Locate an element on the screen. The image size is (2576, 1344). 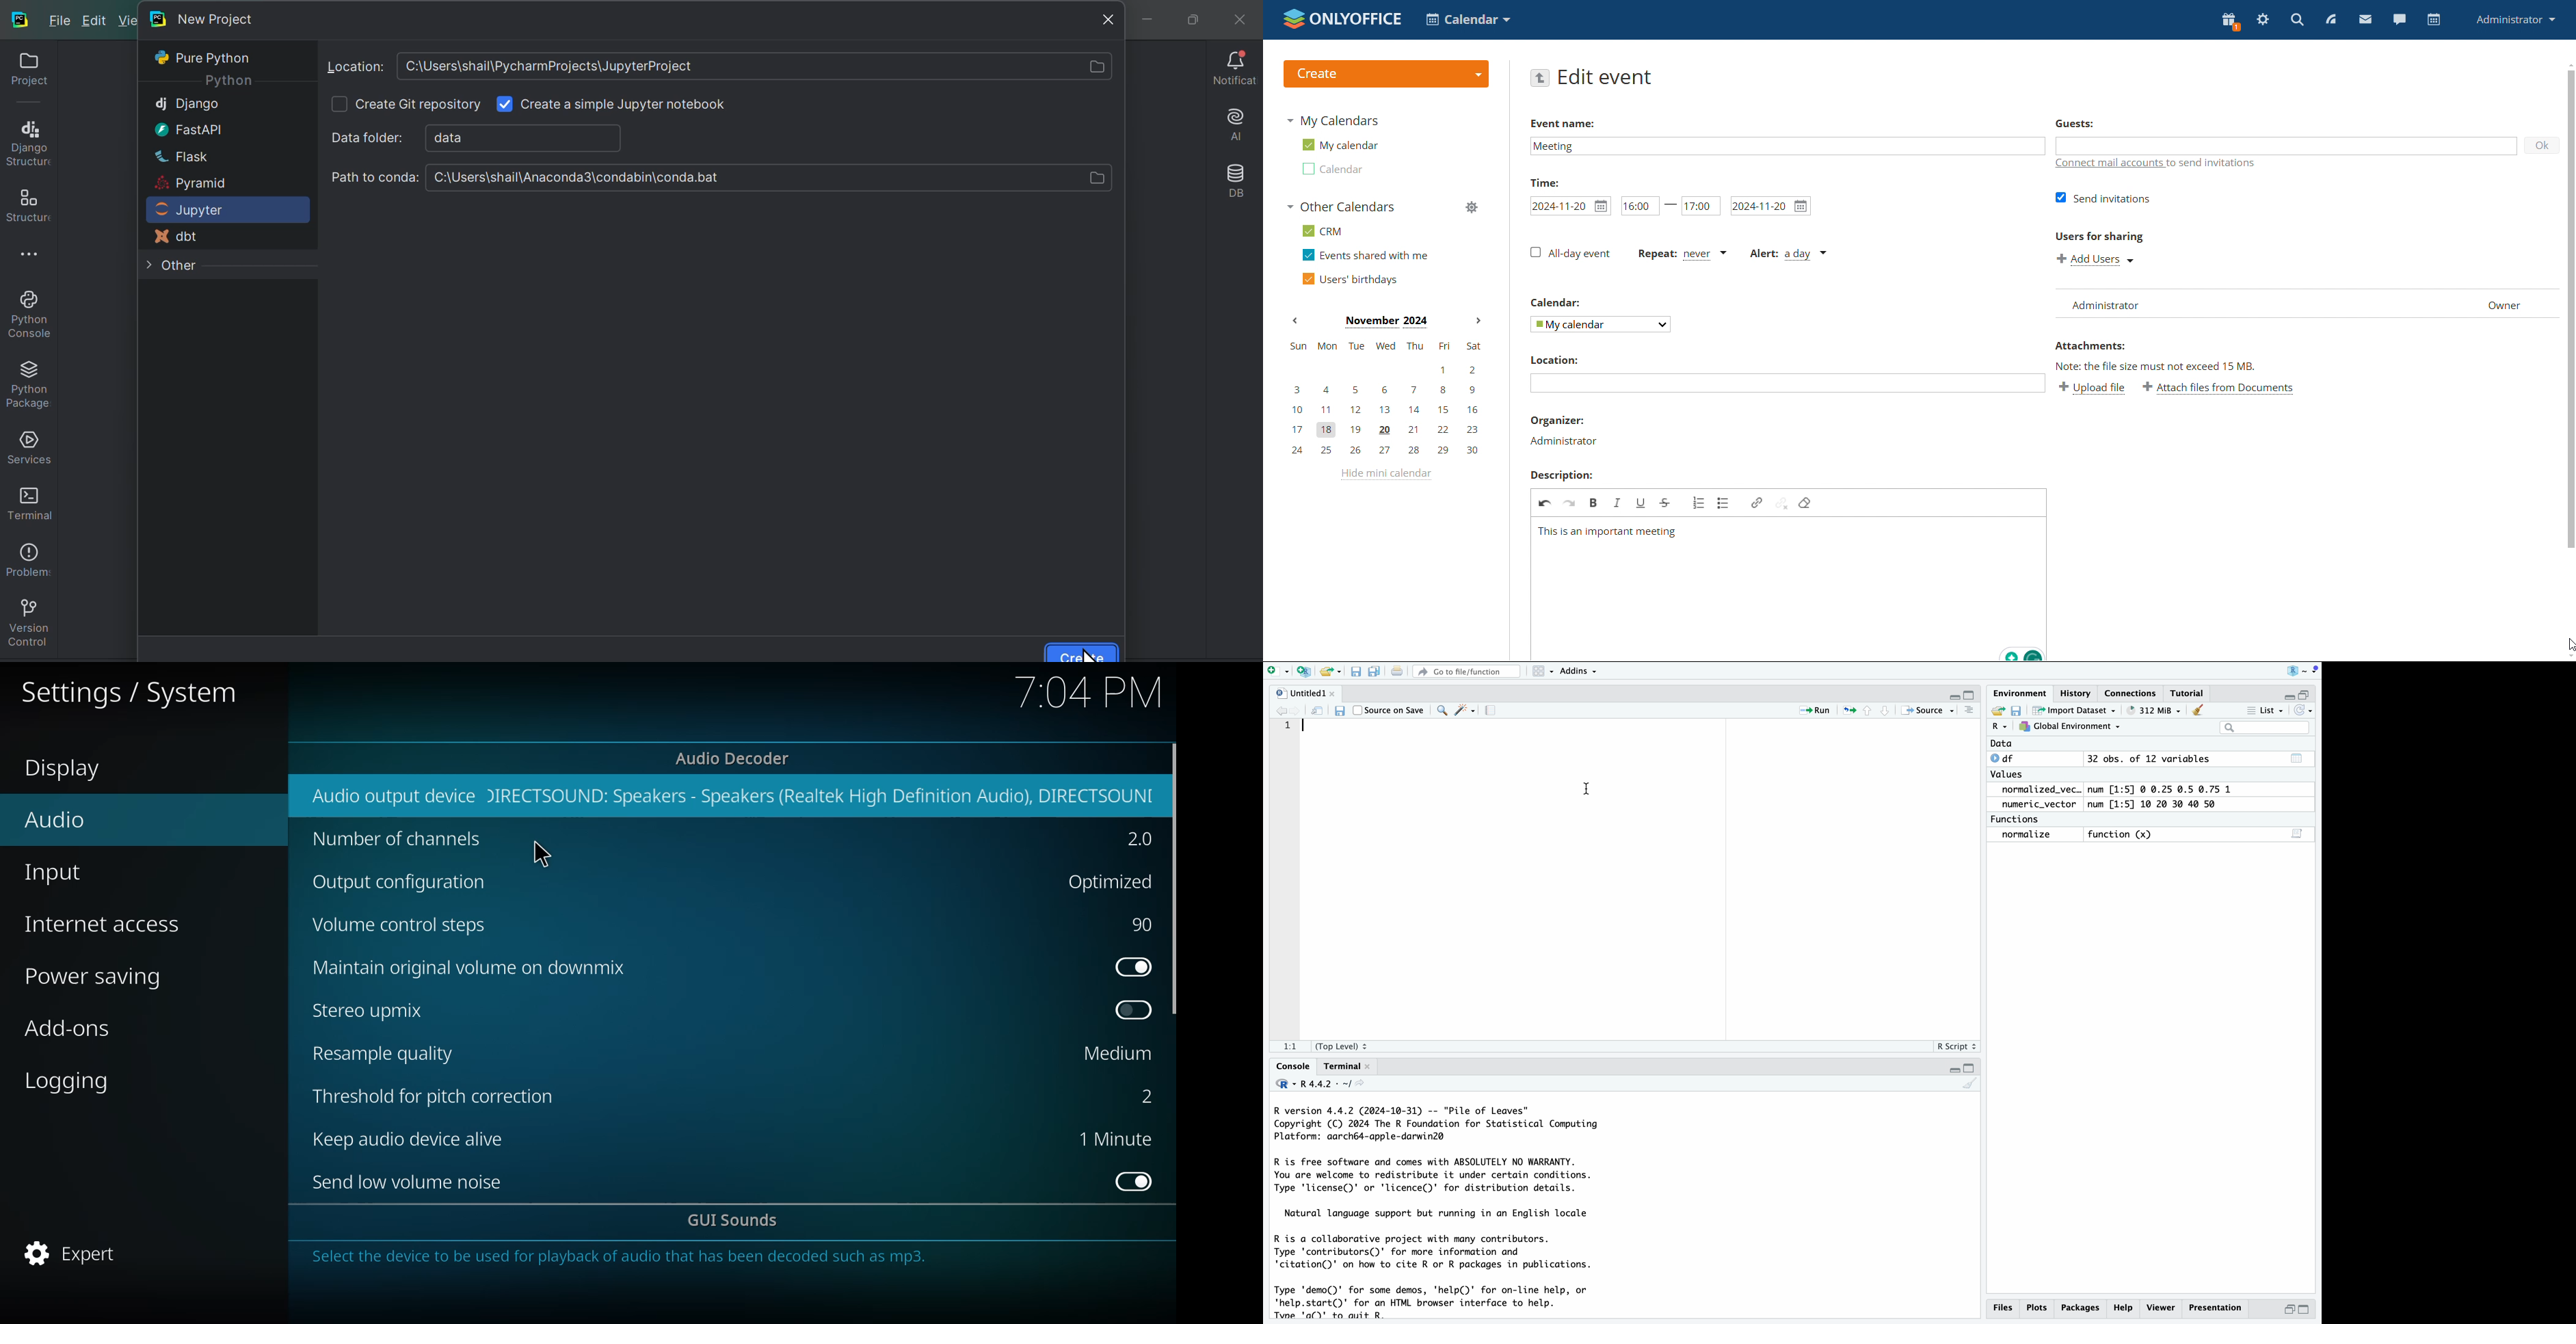
normalize function (x) 3 is located at coordinates (2152, 836).